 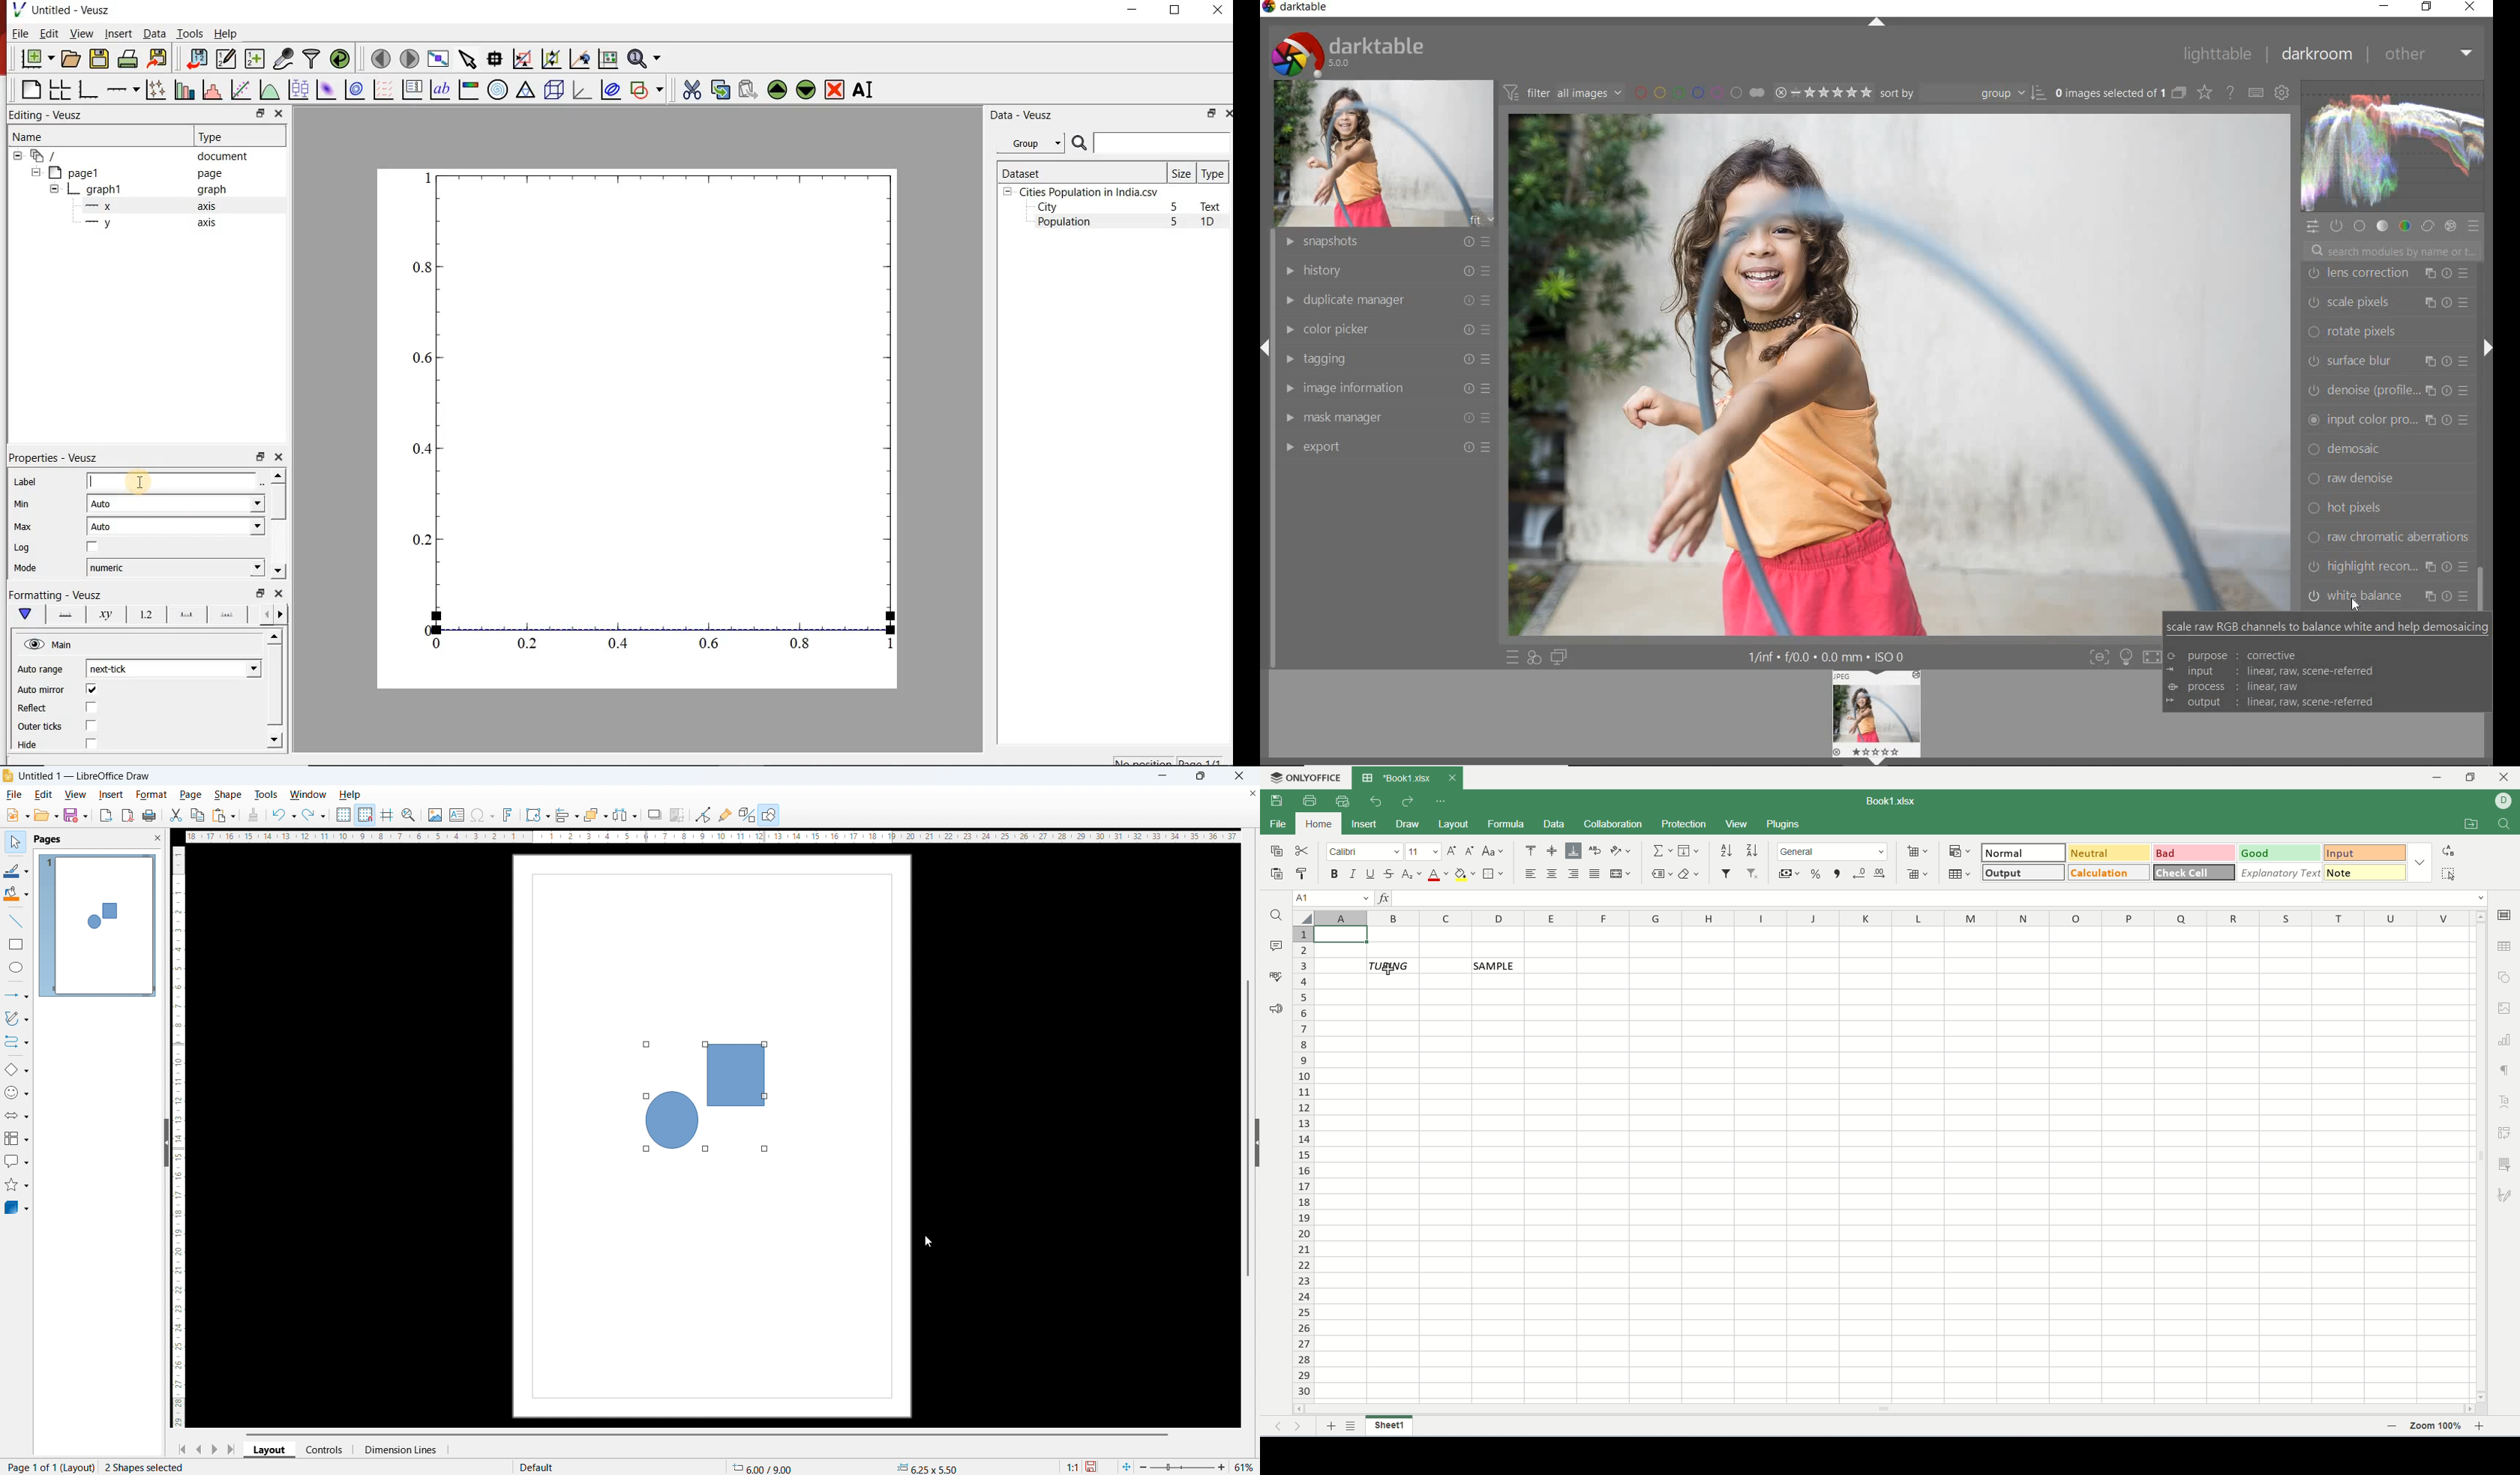 I want to click on insert cell, so click(x=1916, y=852).